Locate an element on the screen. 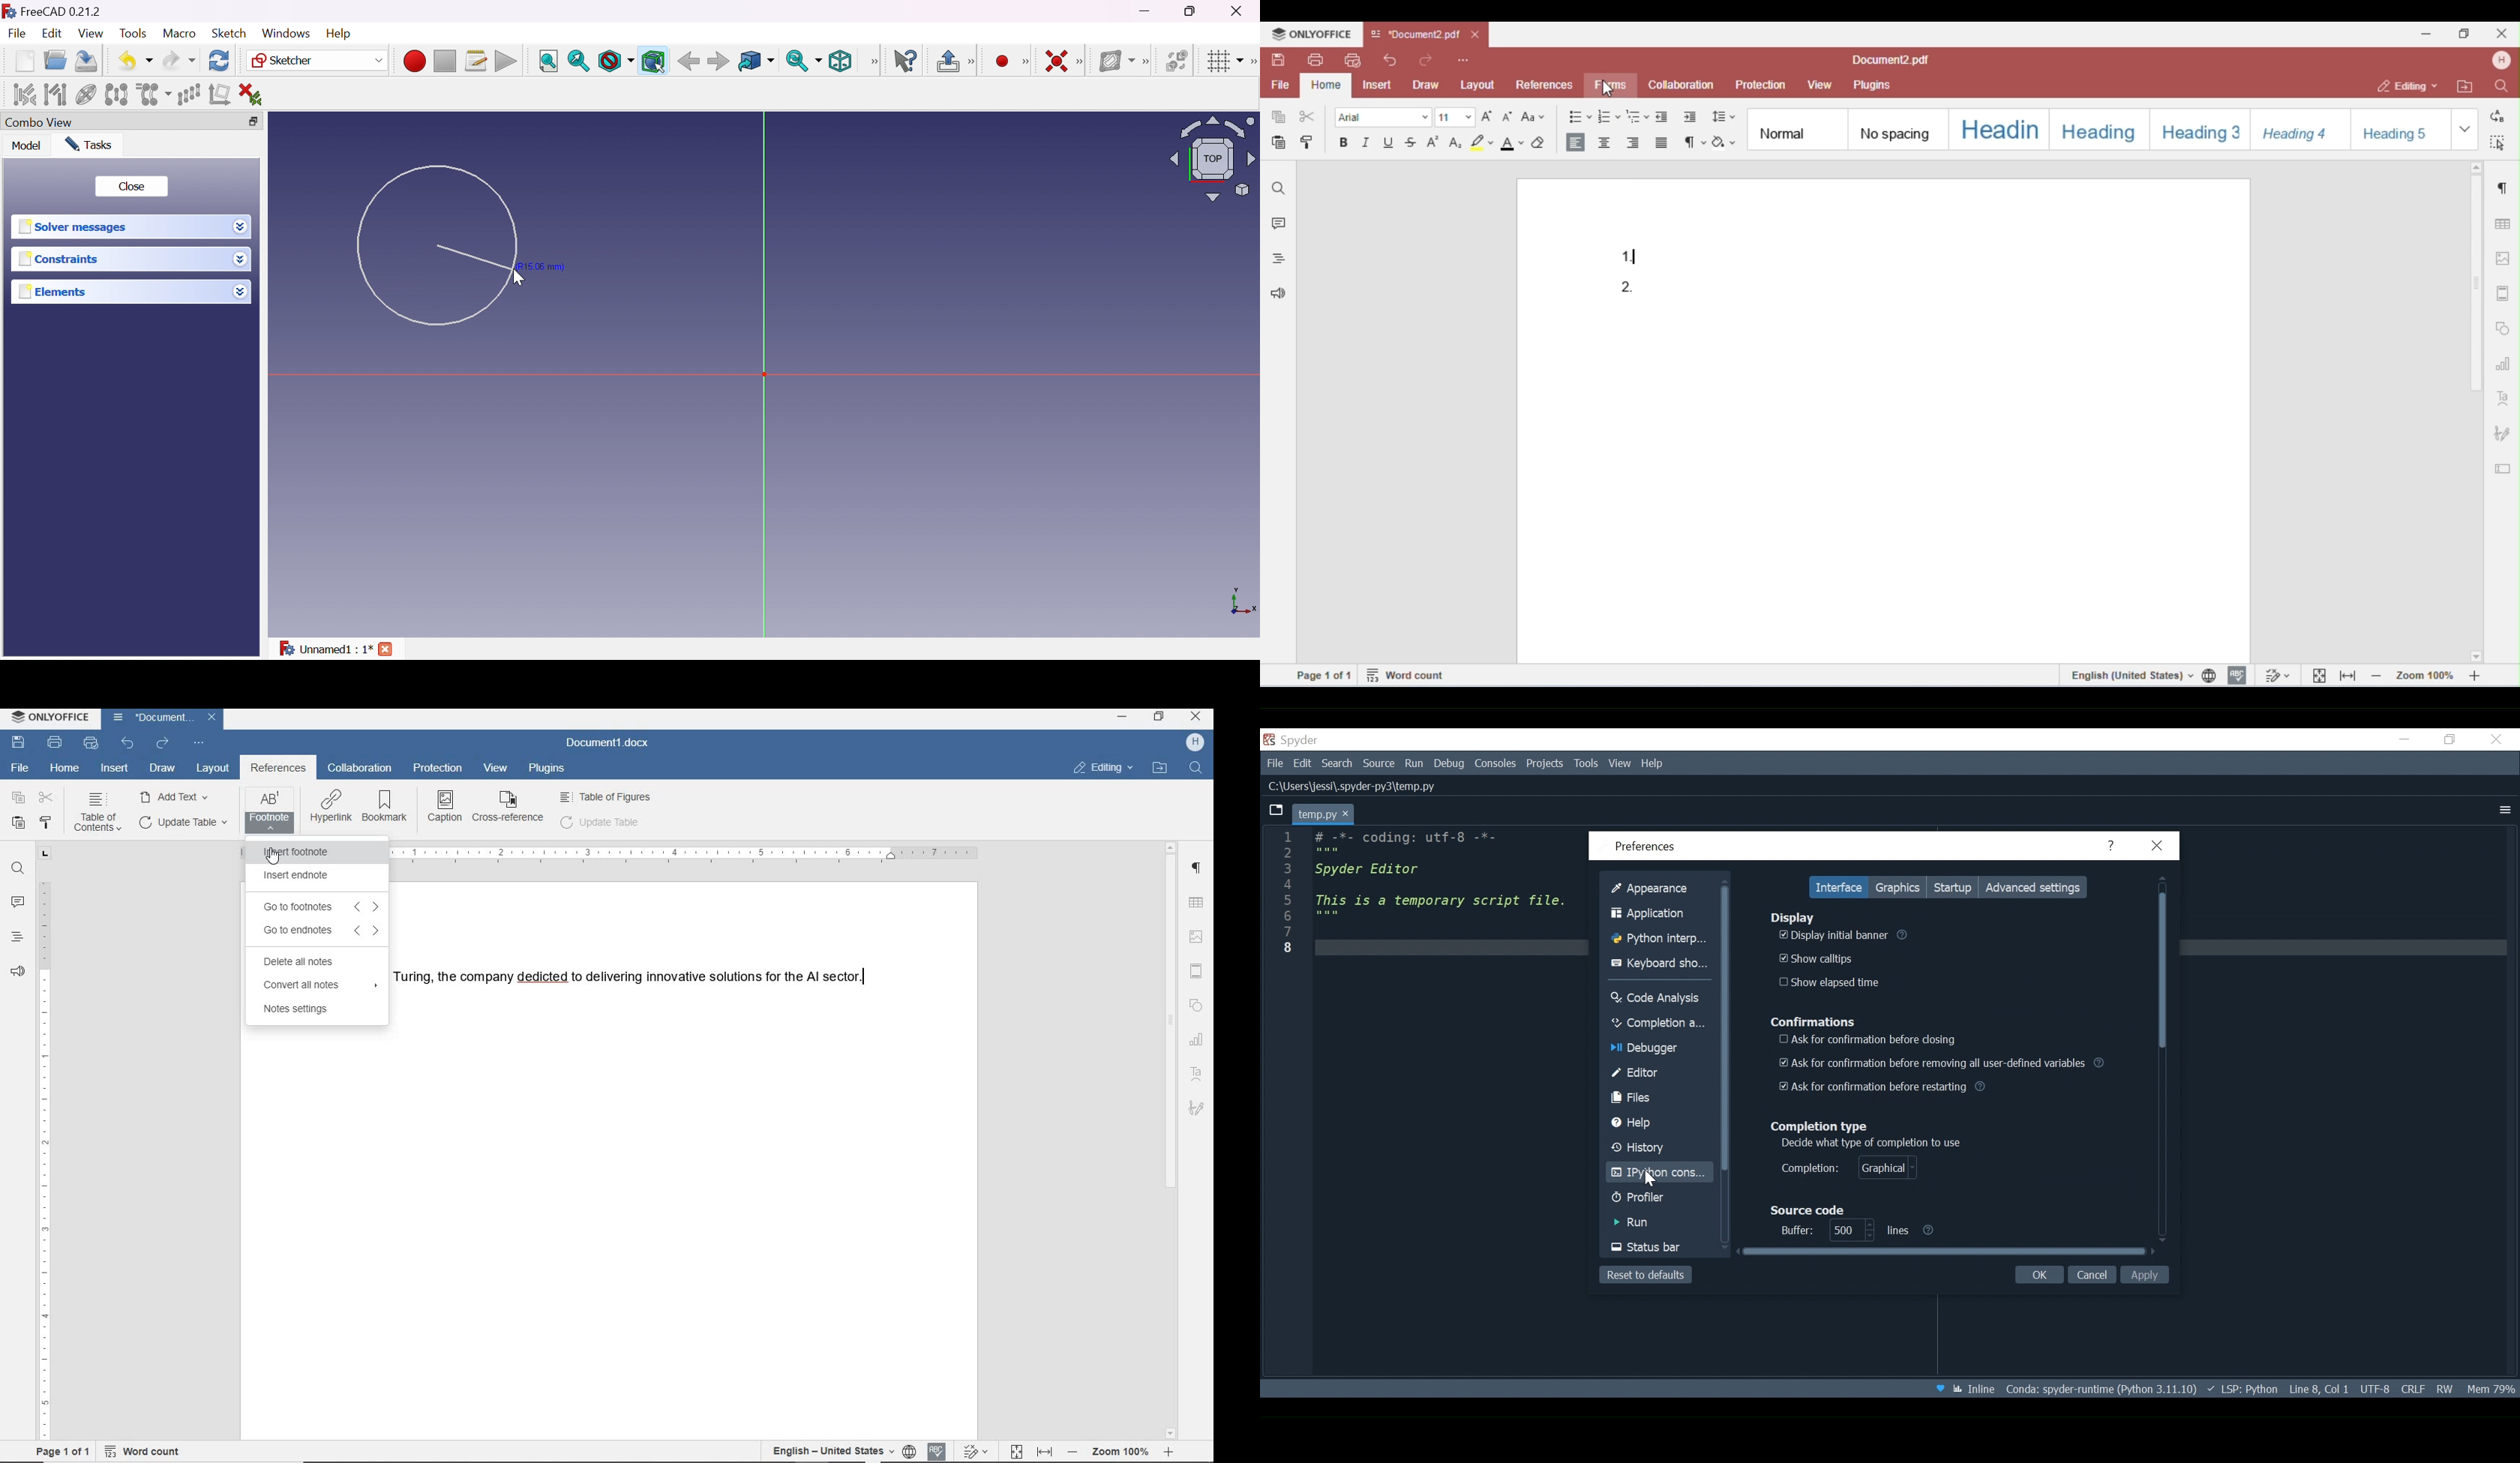  Display is located at coordinates (1792, 917).